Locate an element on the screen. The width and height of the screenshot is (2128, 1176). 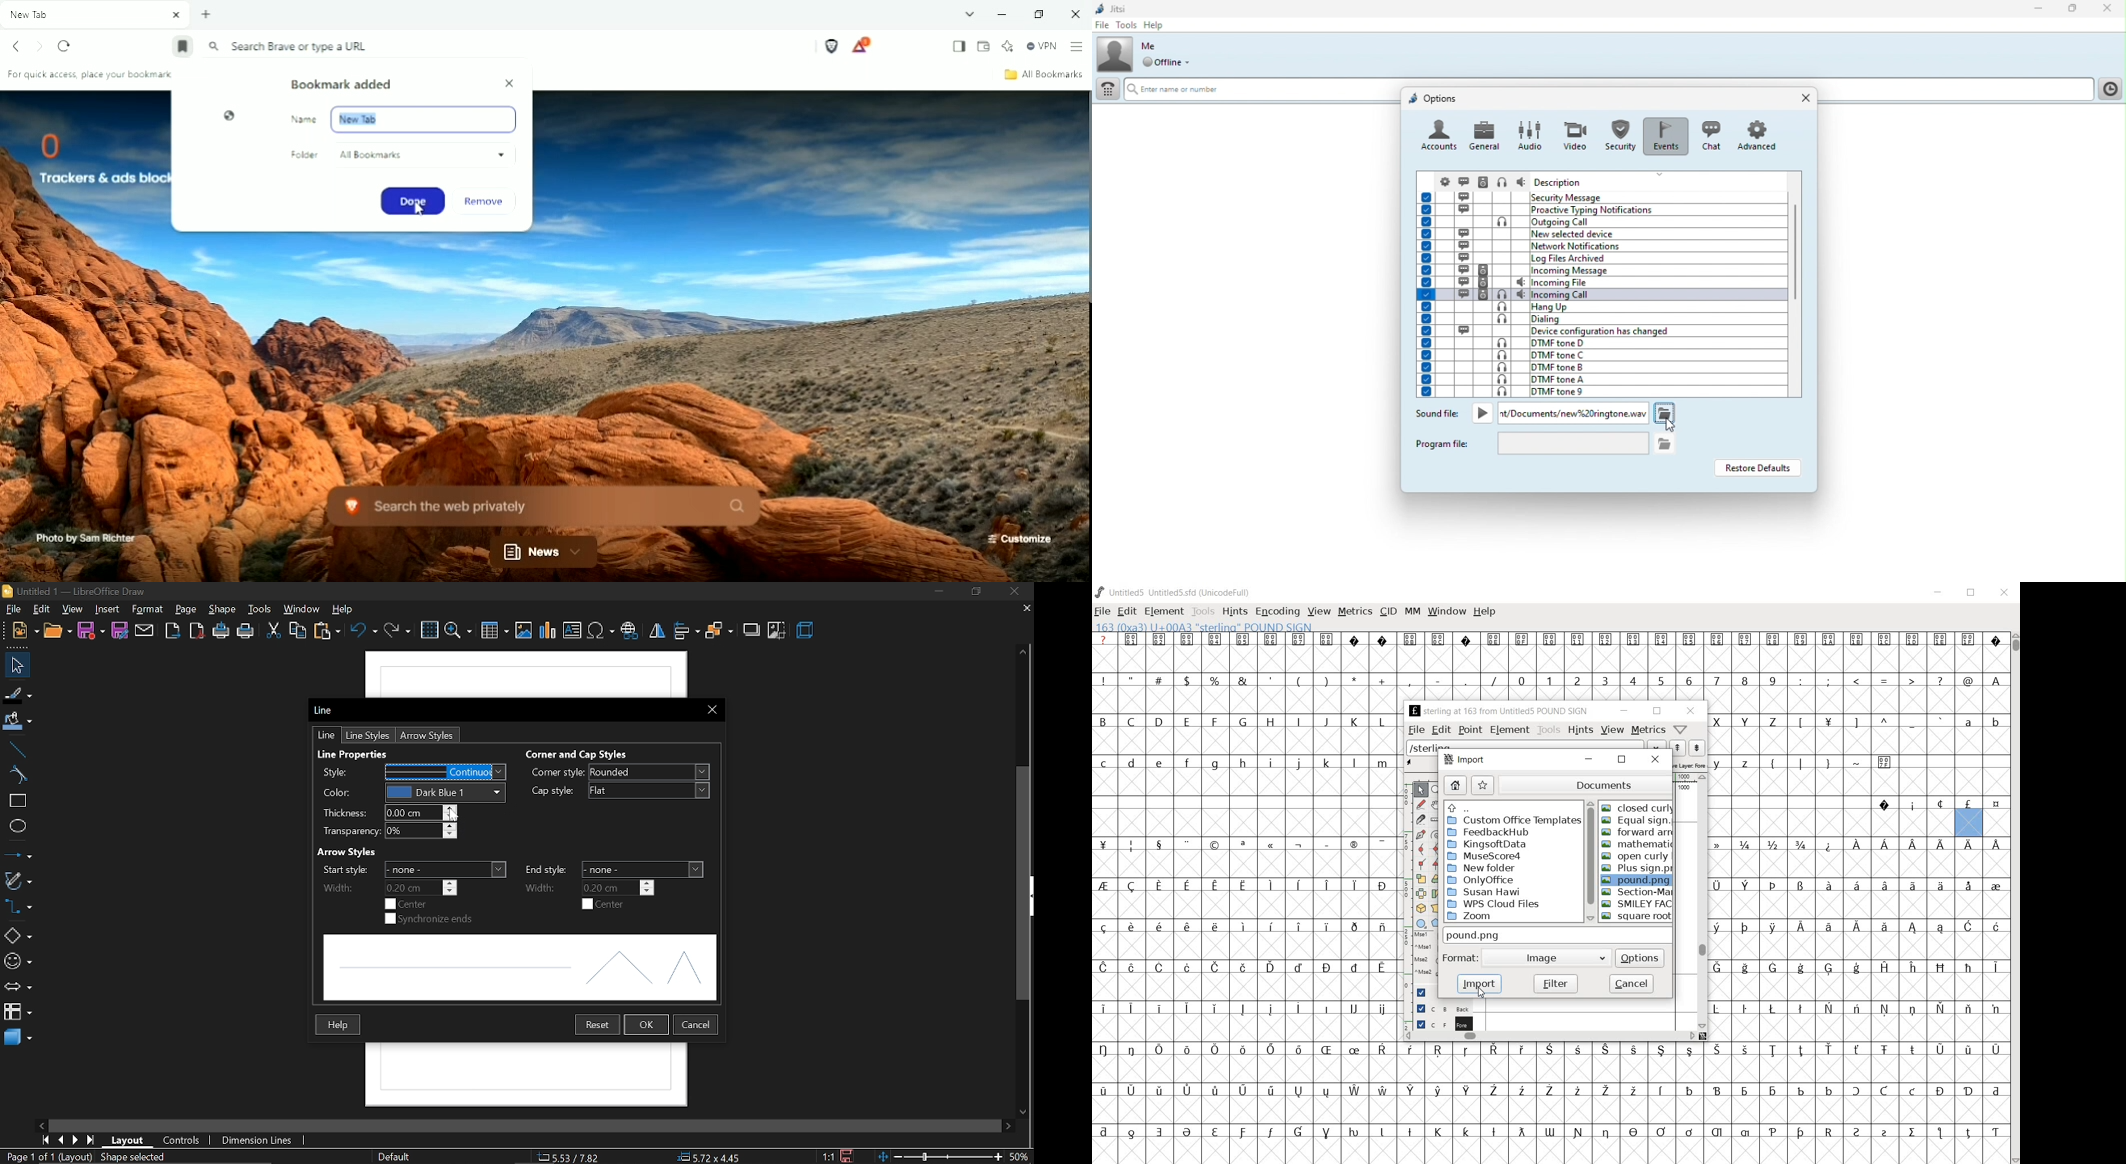
Symbol is located at coordinates (1353, 886).